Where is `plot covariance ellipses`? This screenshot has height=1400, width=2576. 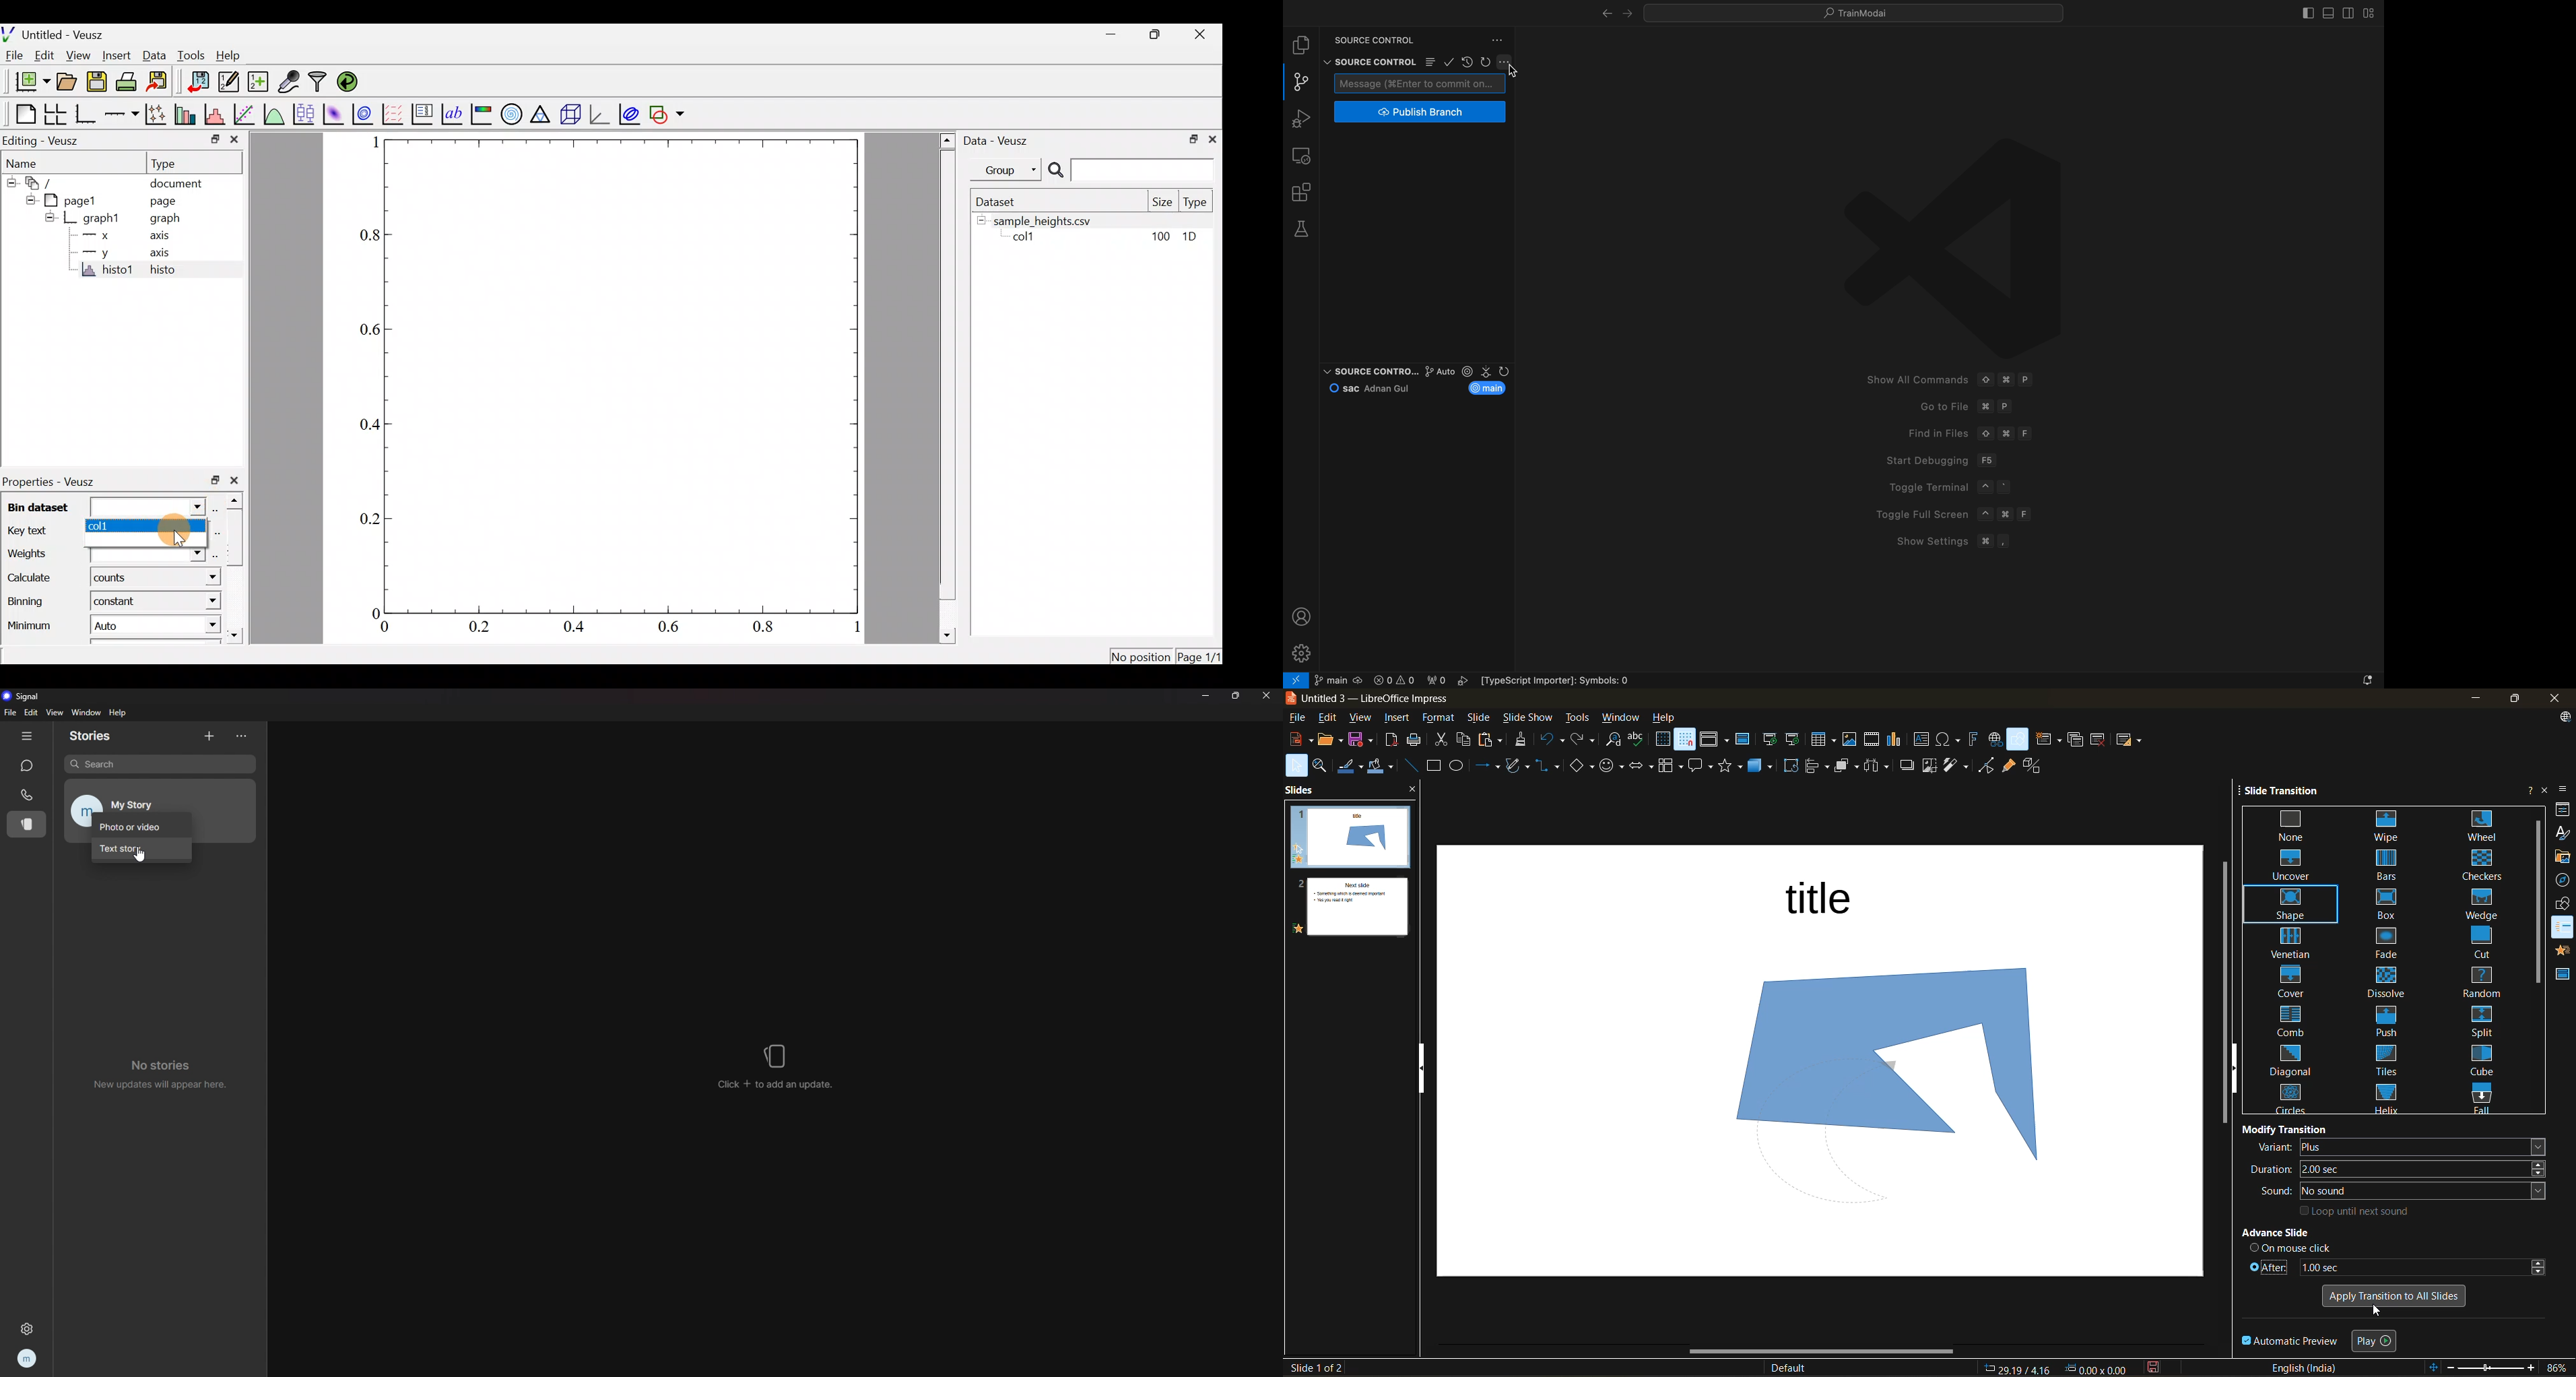 plot covariance ellipses is located at coordinates (630, 114).